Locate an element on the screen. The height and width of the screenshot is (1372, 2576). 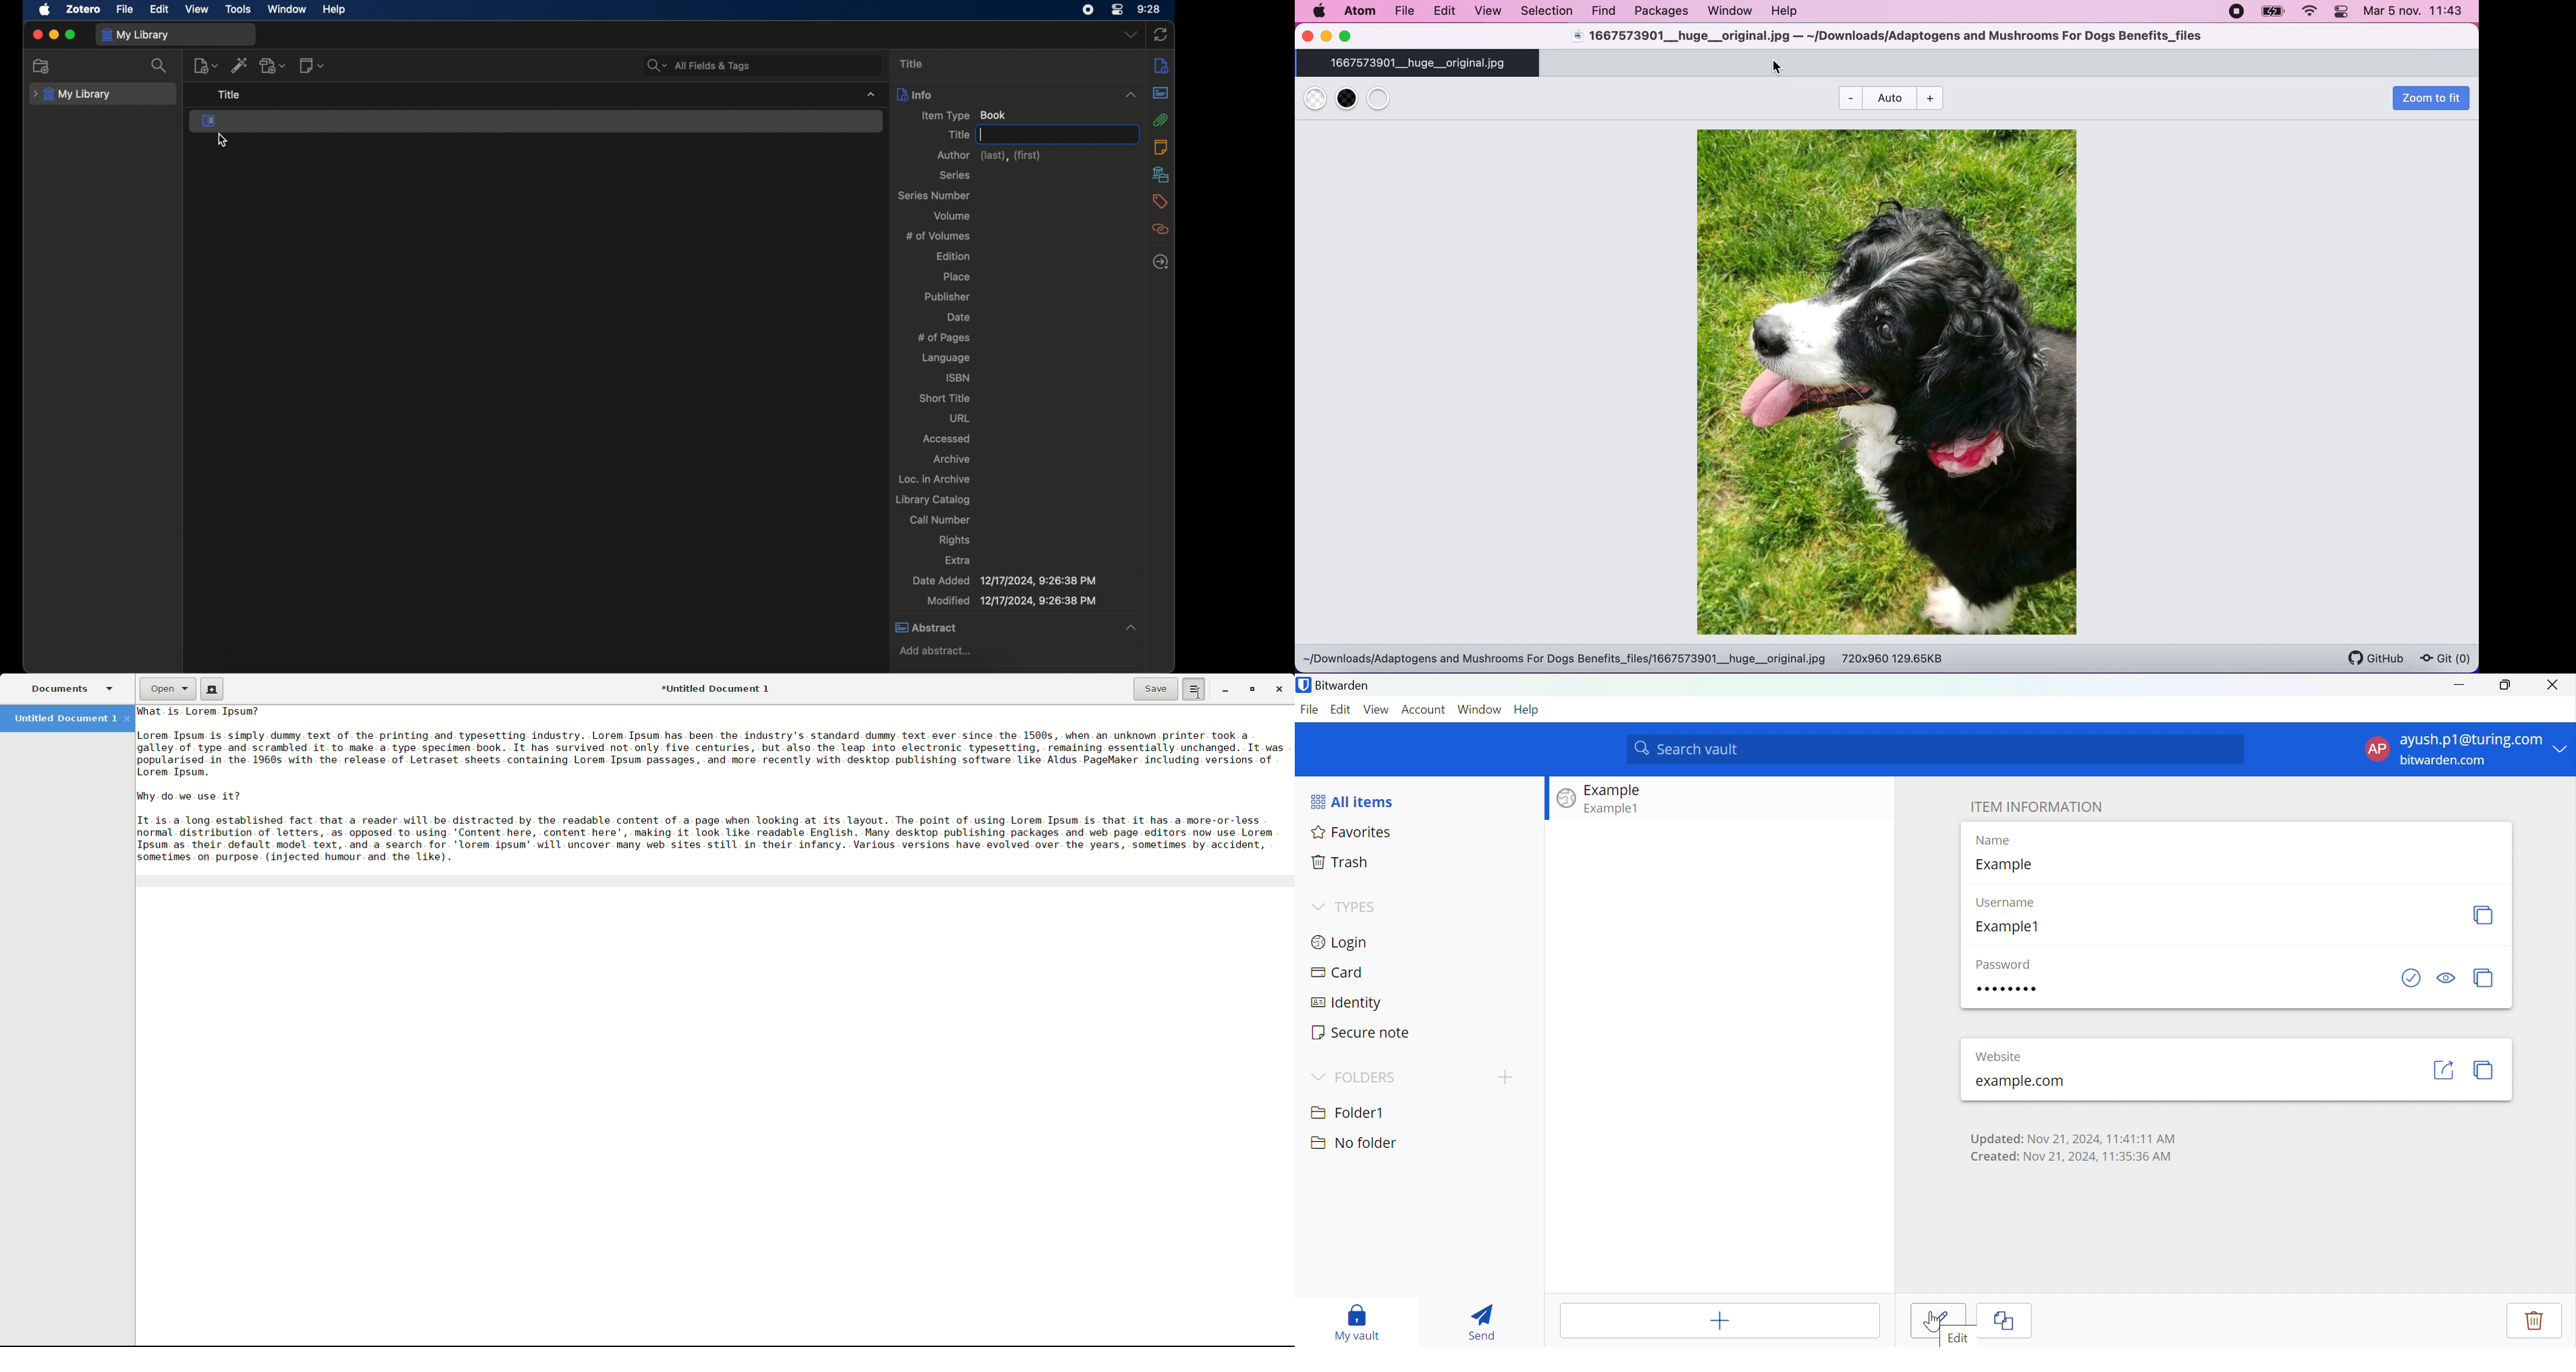
library catalog is located at coordinates (933, 500).